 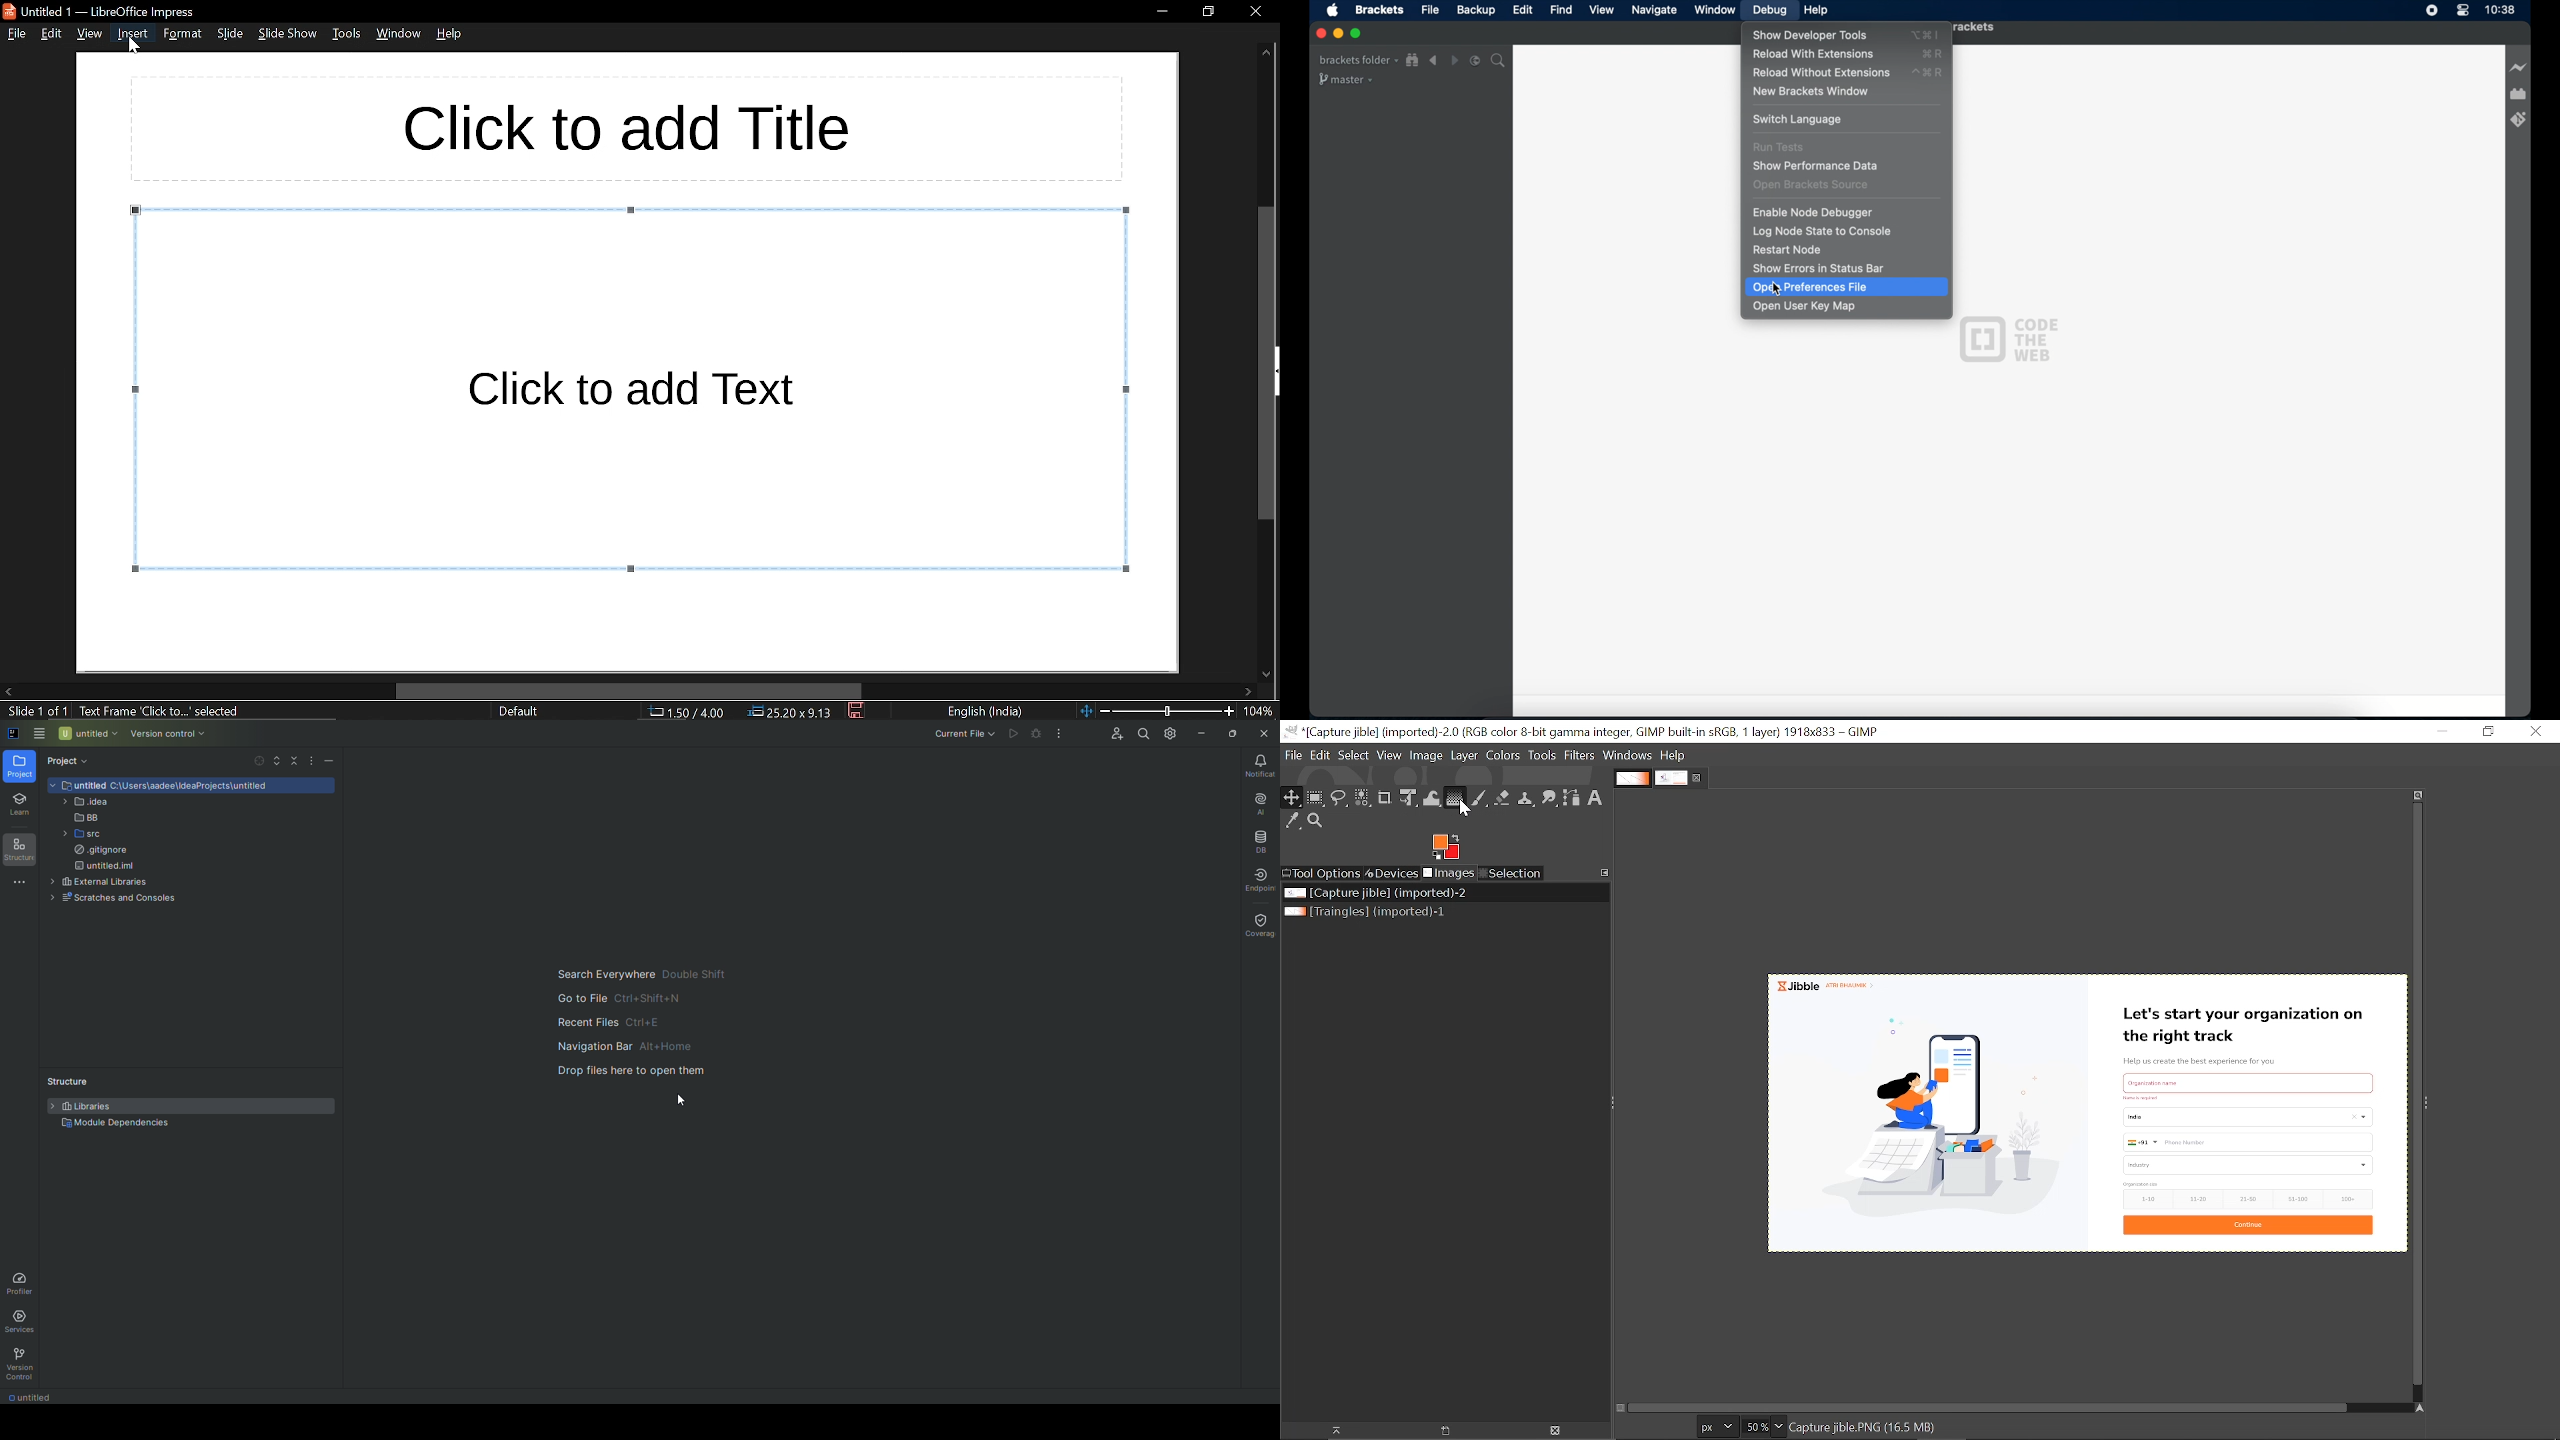 What do you see at coordinates (2518, 94) in the screenshot?
I see `extension manager` at bounding box center [2518, 94].